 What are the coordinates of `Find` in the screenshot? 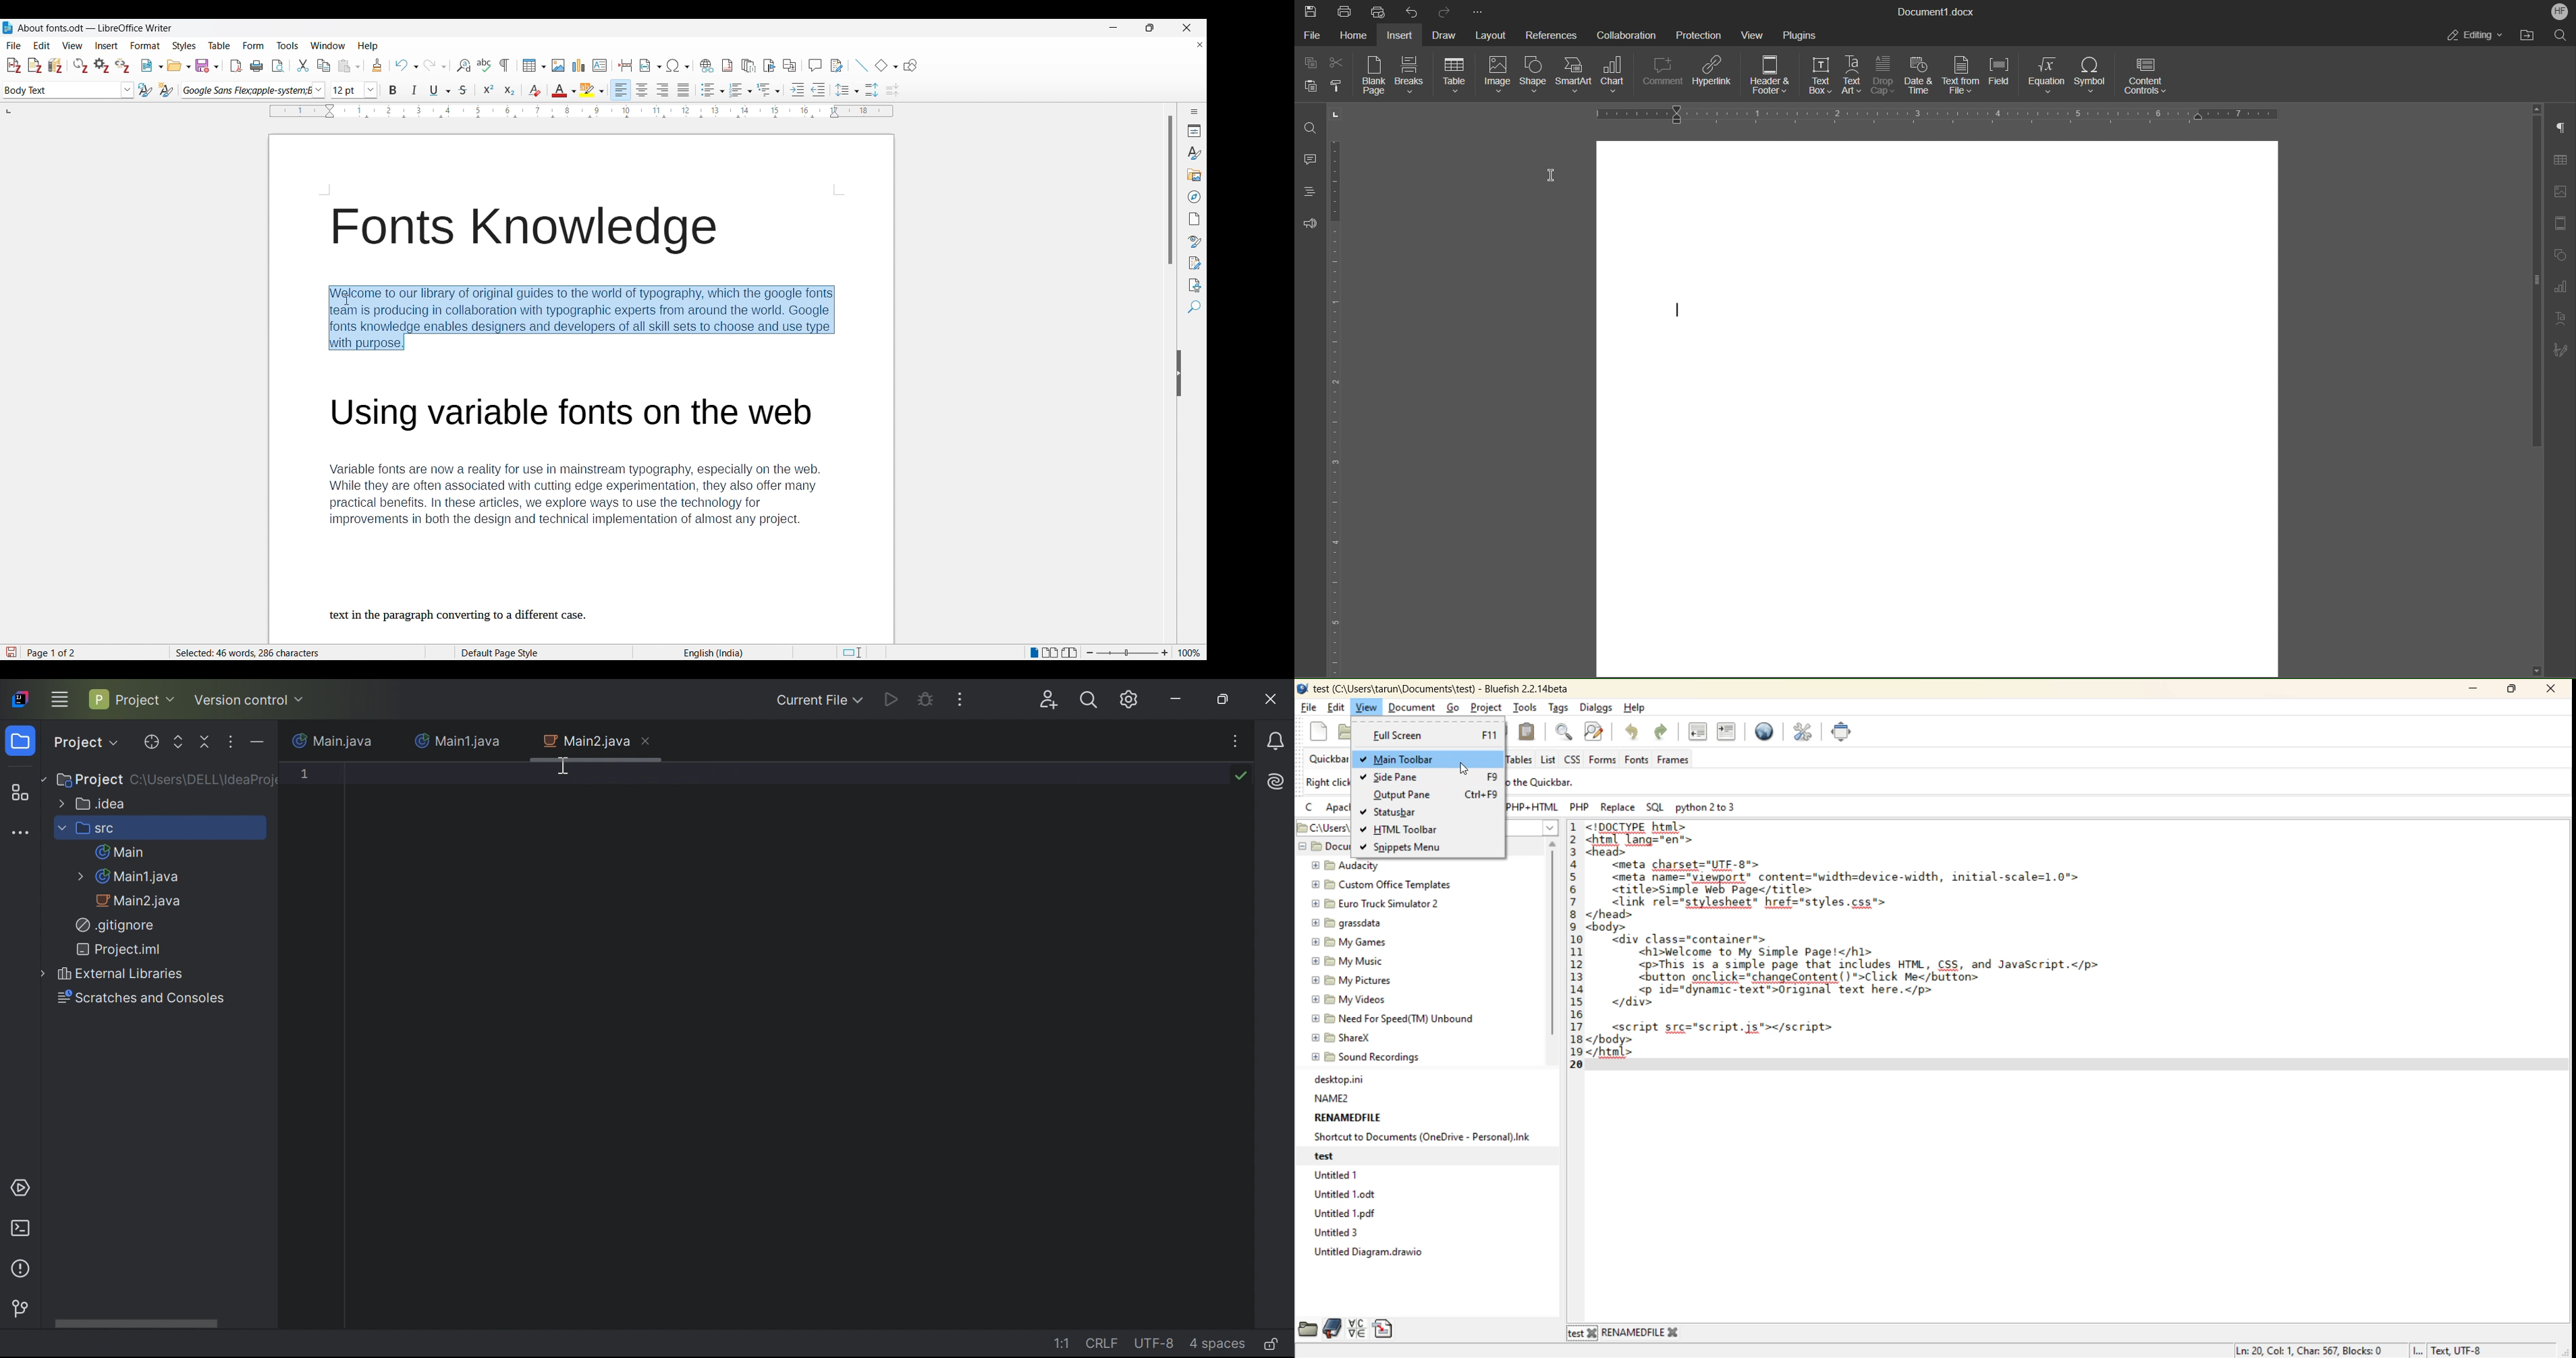 It's located at (1310, 129).